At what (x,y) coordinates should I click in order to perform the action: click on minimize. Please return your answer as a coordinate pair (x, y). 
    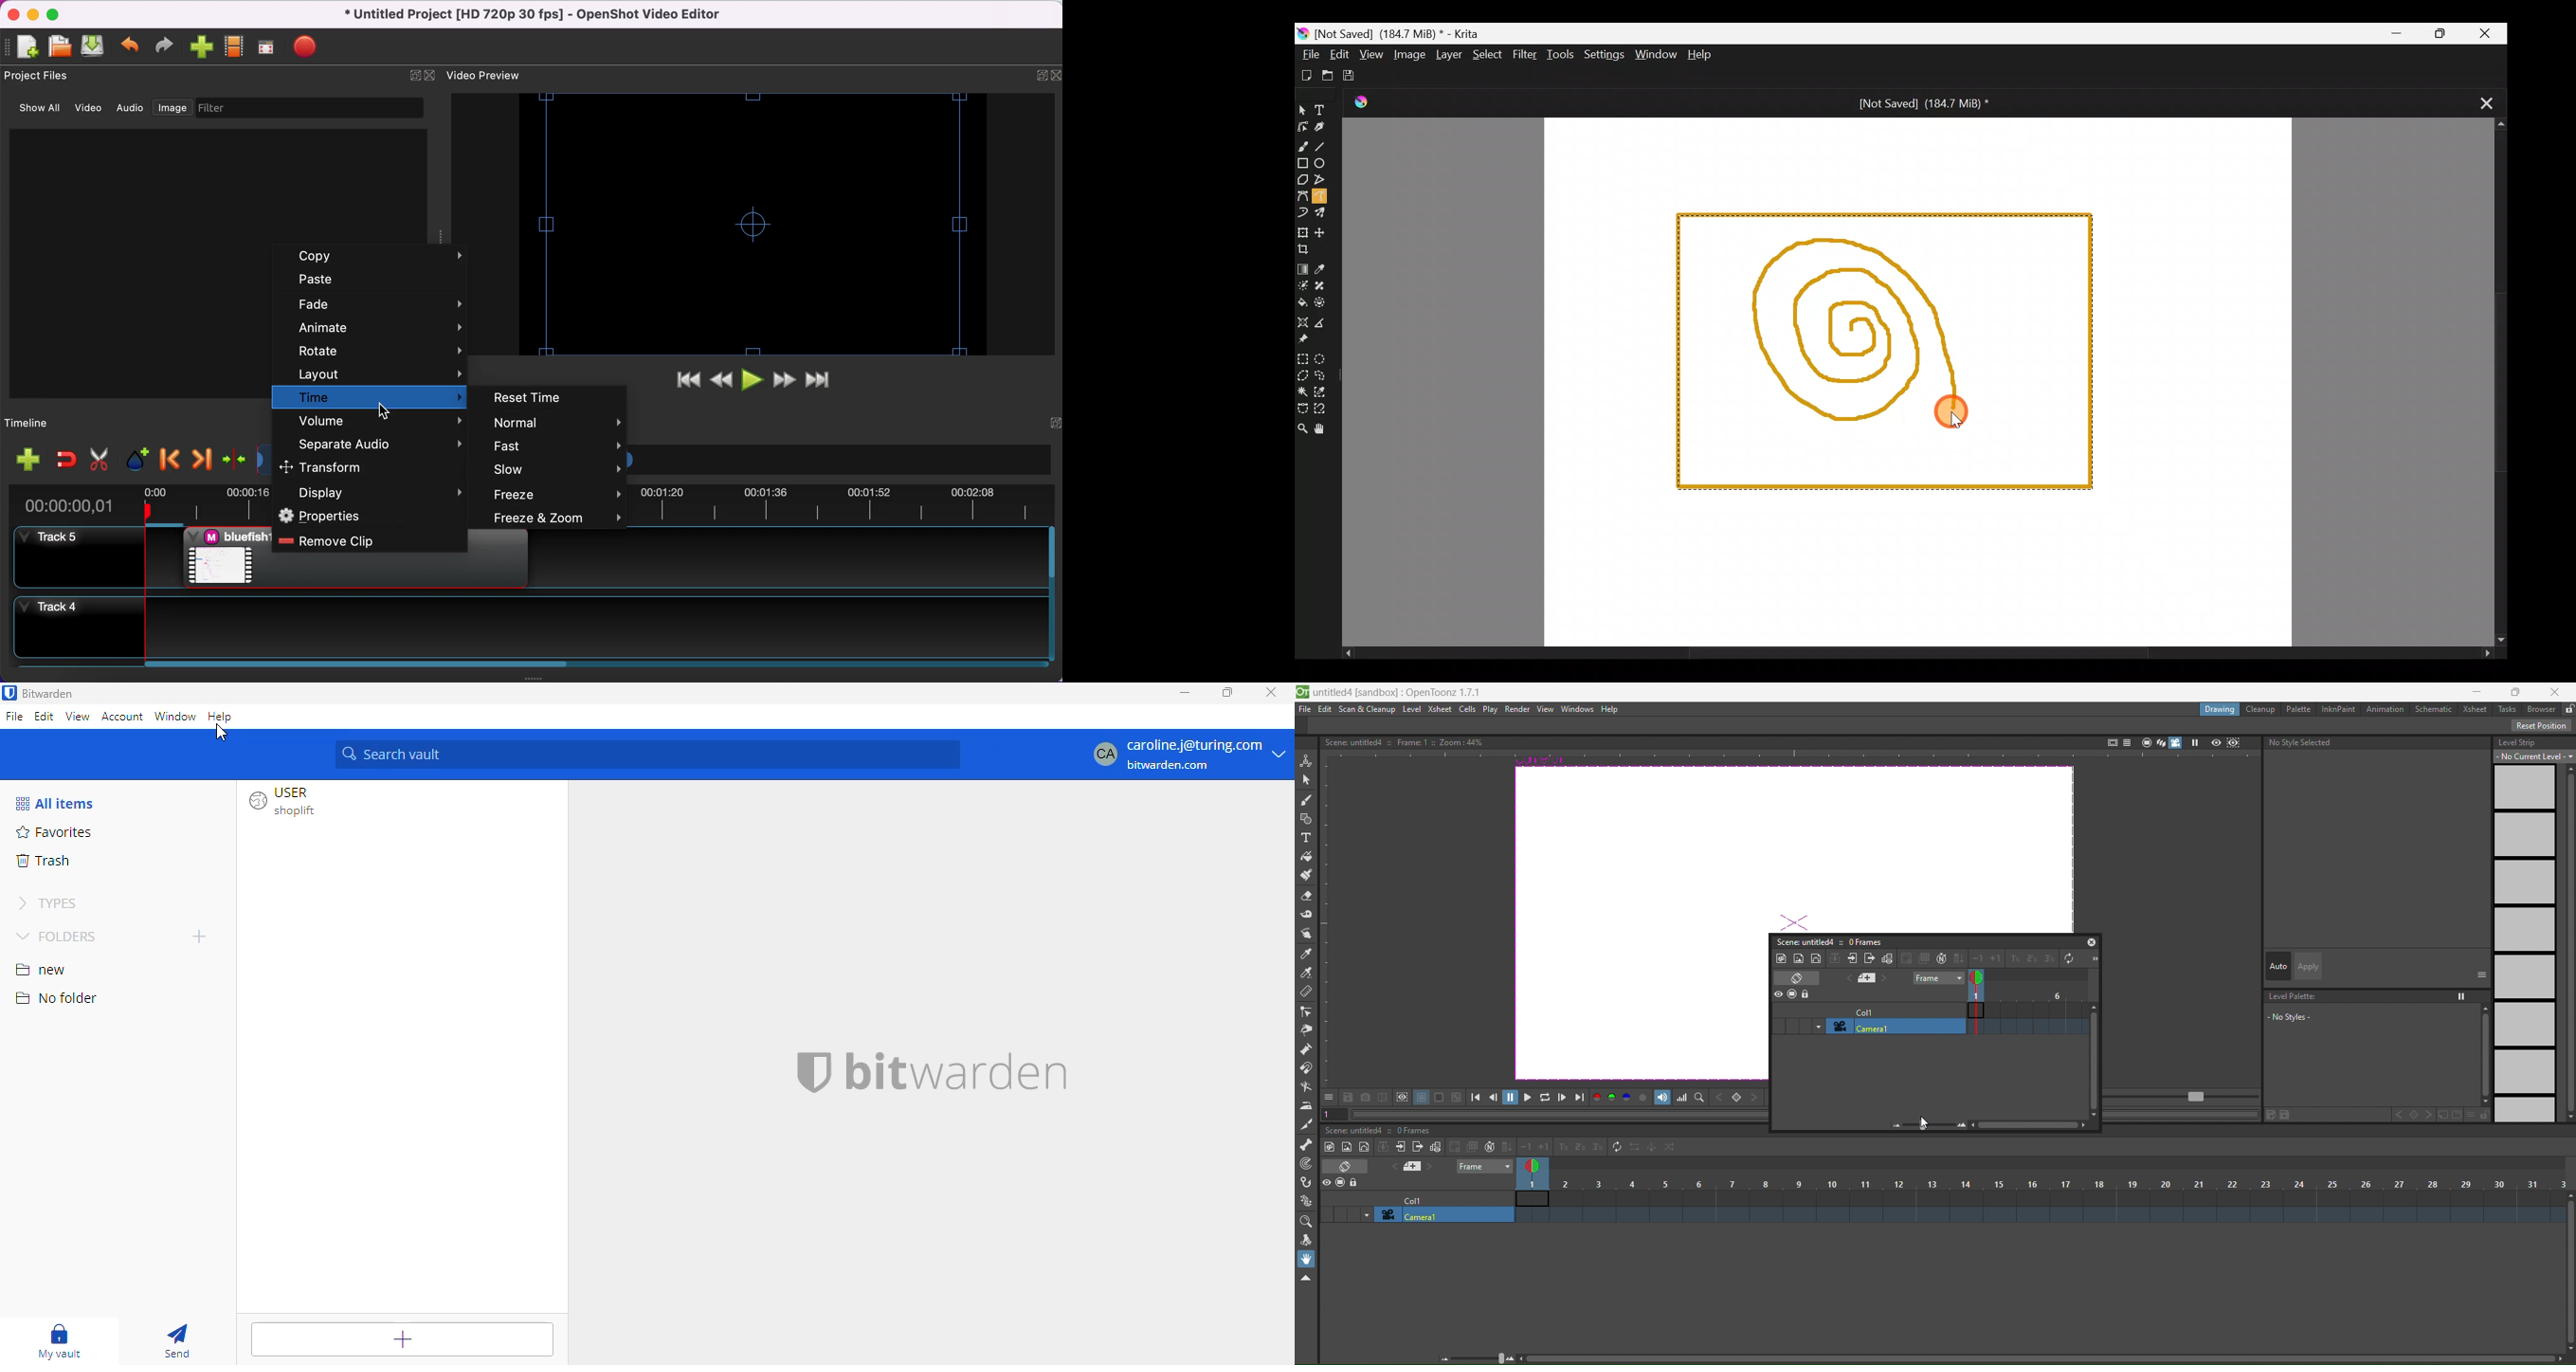
    Looking at the image, I should click on (1186, 692).